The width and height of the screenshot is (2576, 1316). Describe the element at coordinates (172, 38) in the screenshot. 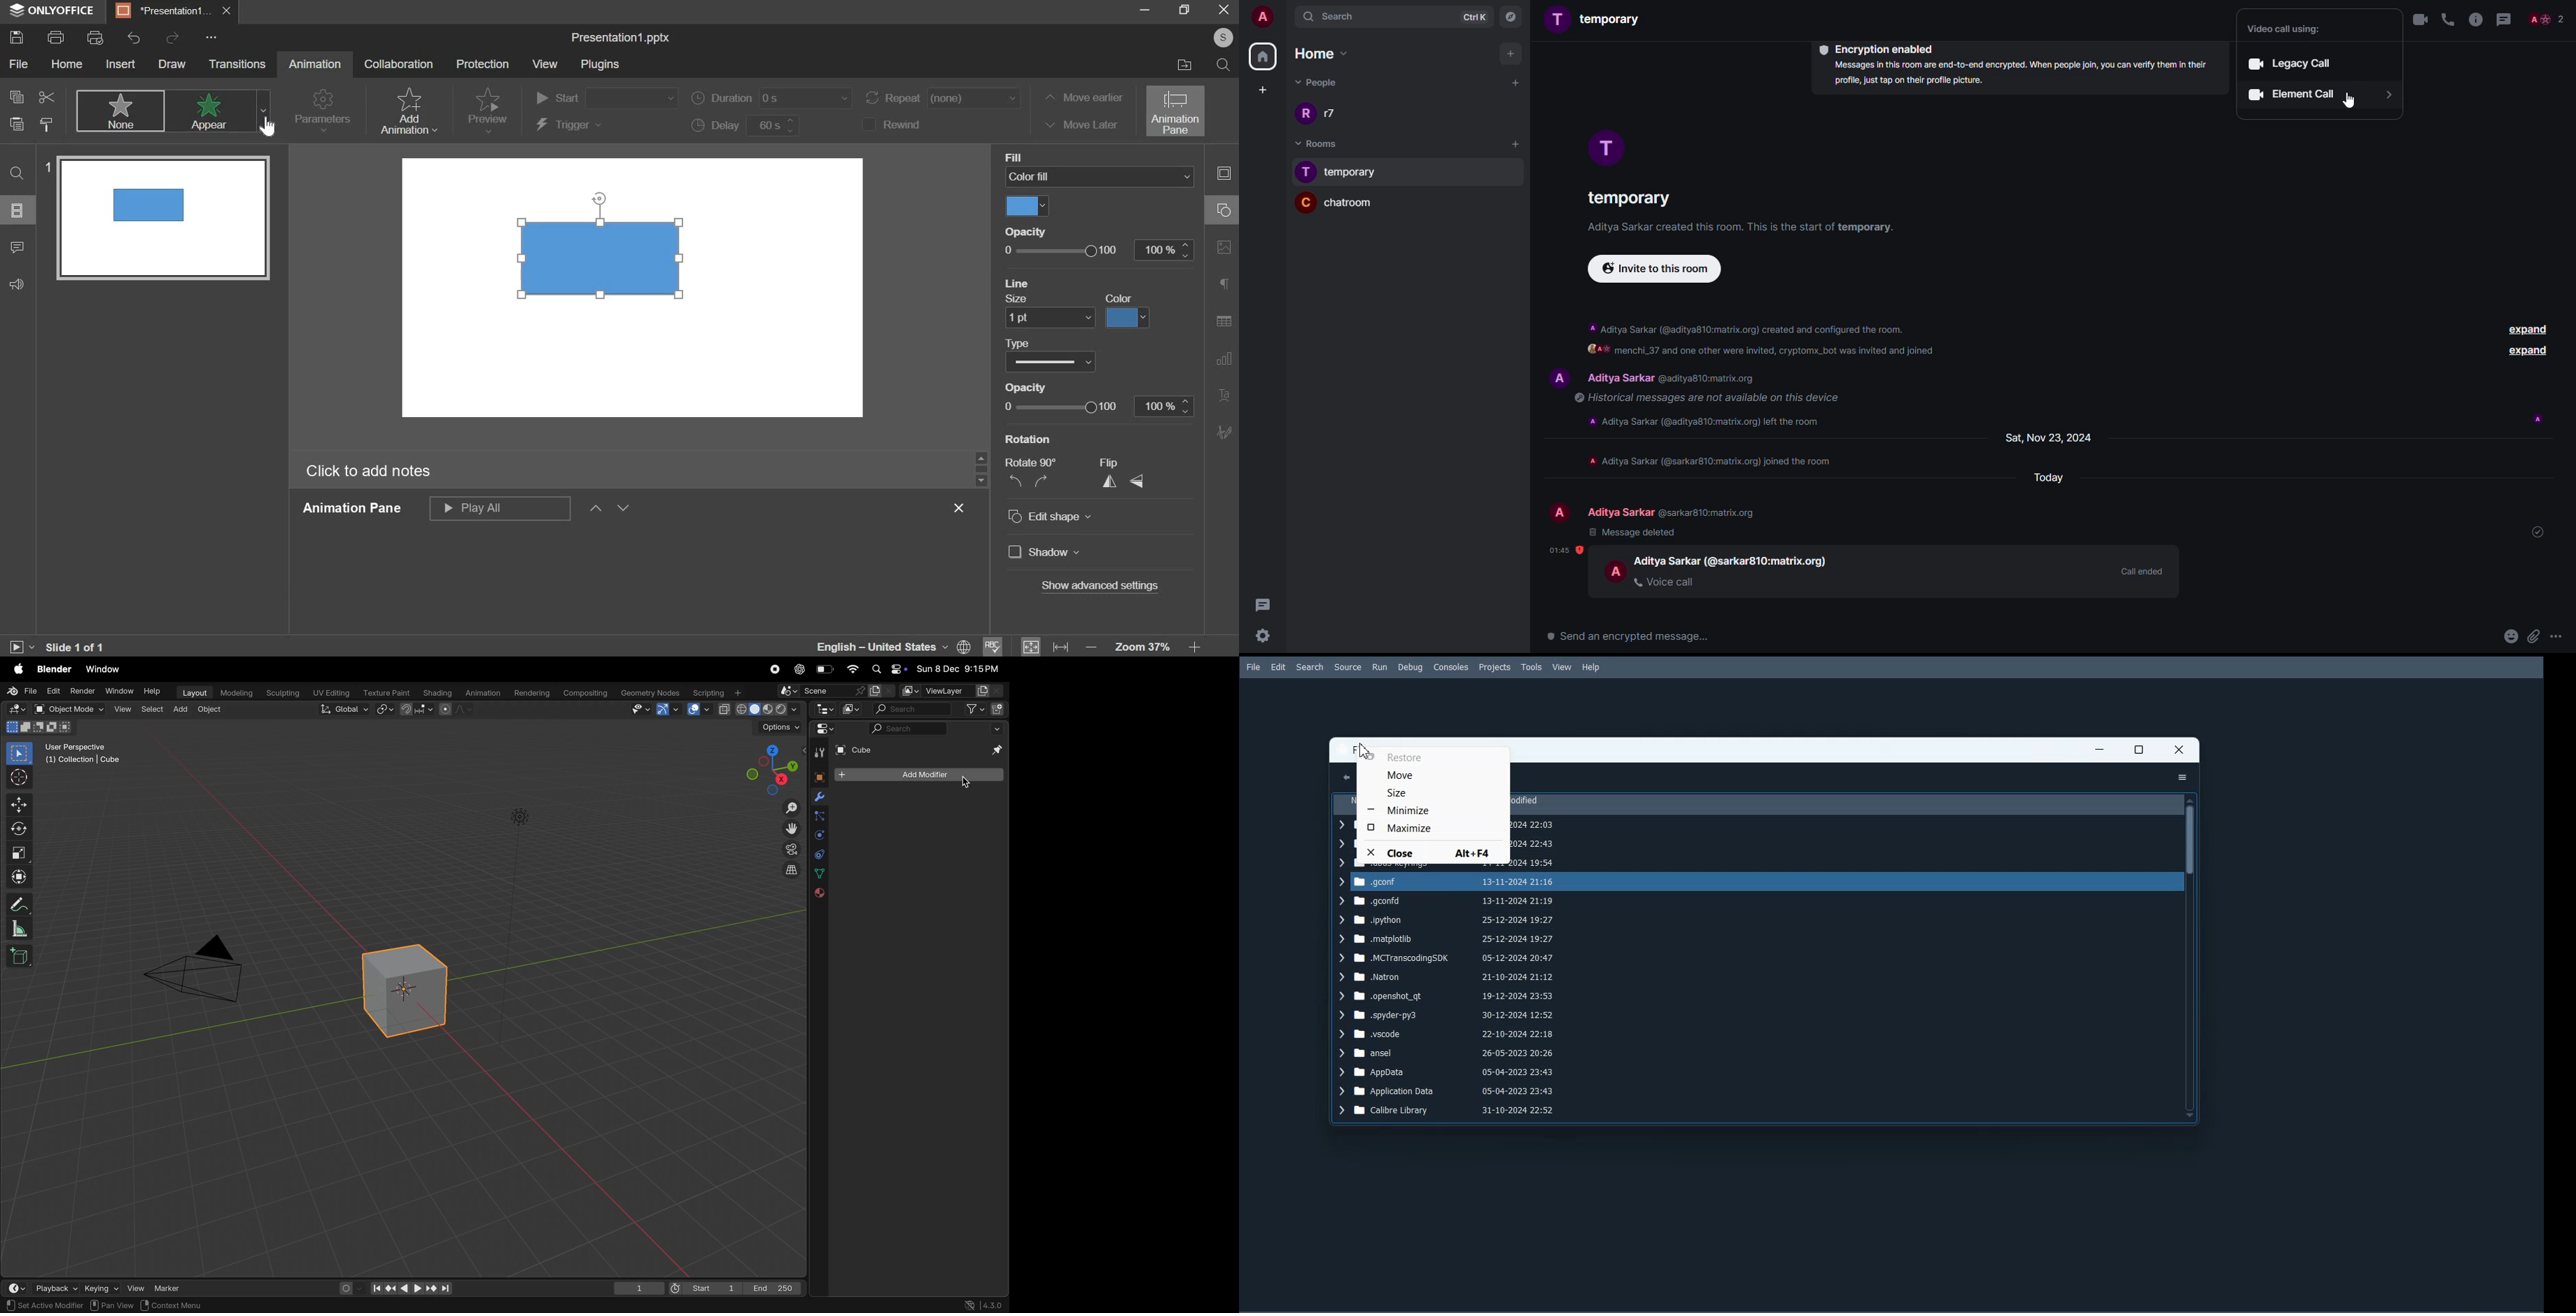

I see `redo` at that location.